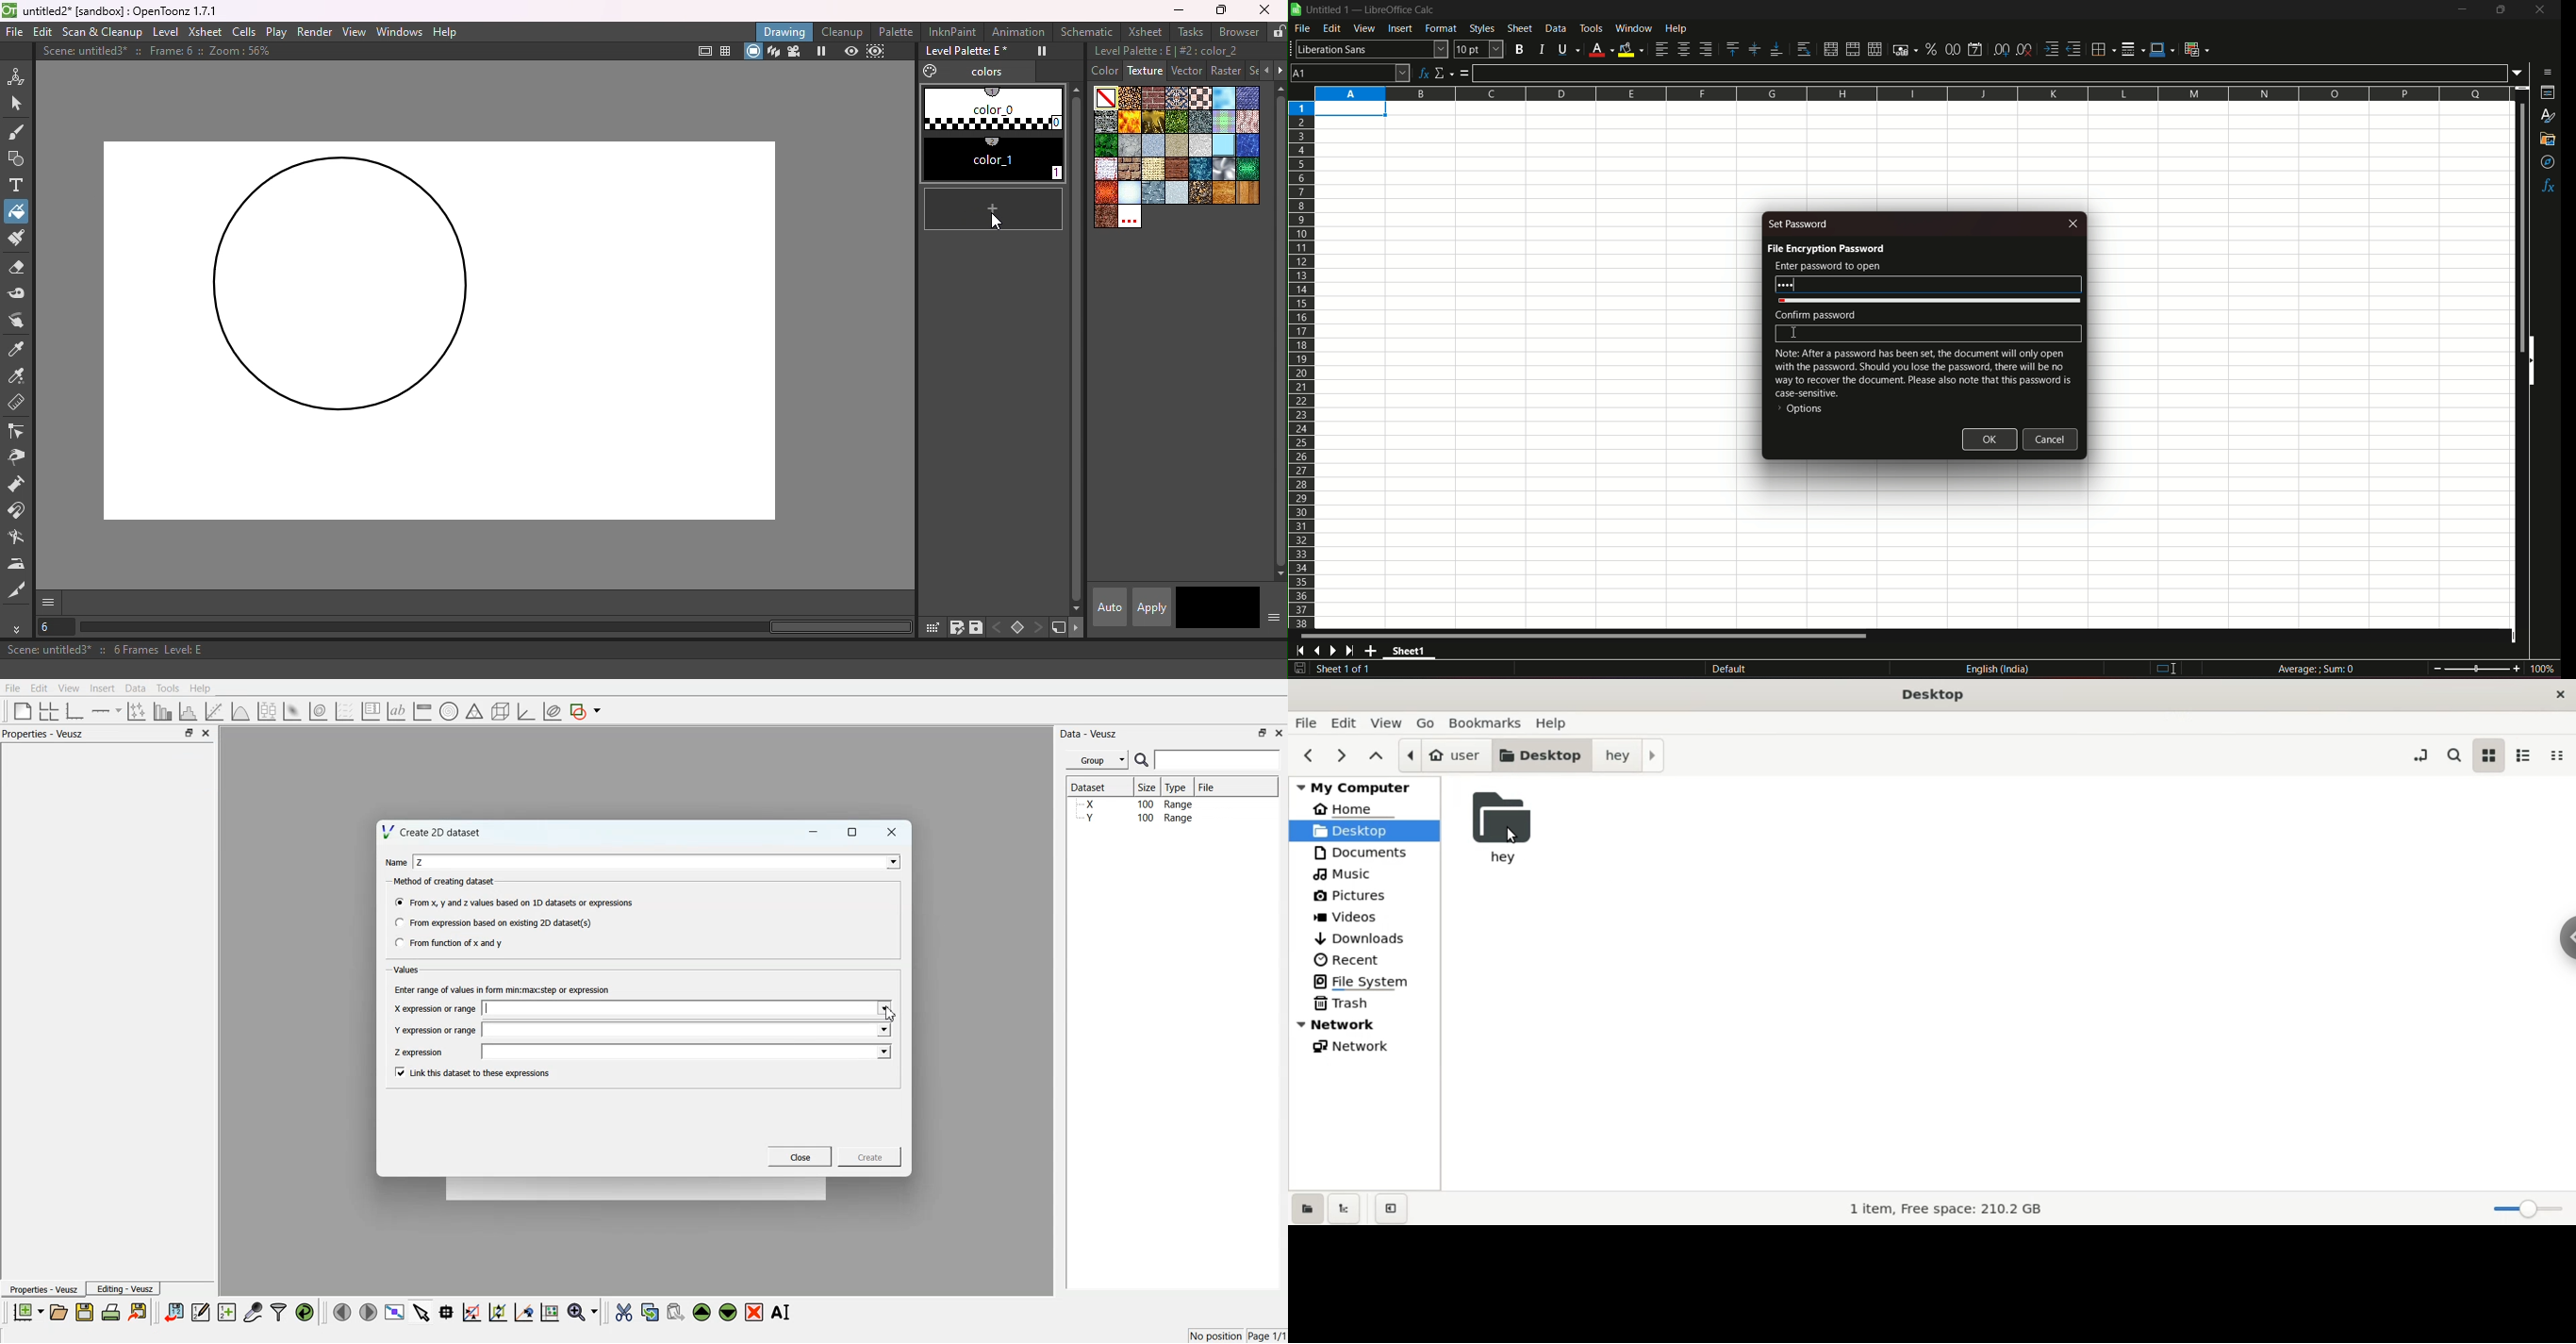 Image resolution: width=2576 pixels, height=1344 pixels. I want to click on Edit, so click(38, 688).